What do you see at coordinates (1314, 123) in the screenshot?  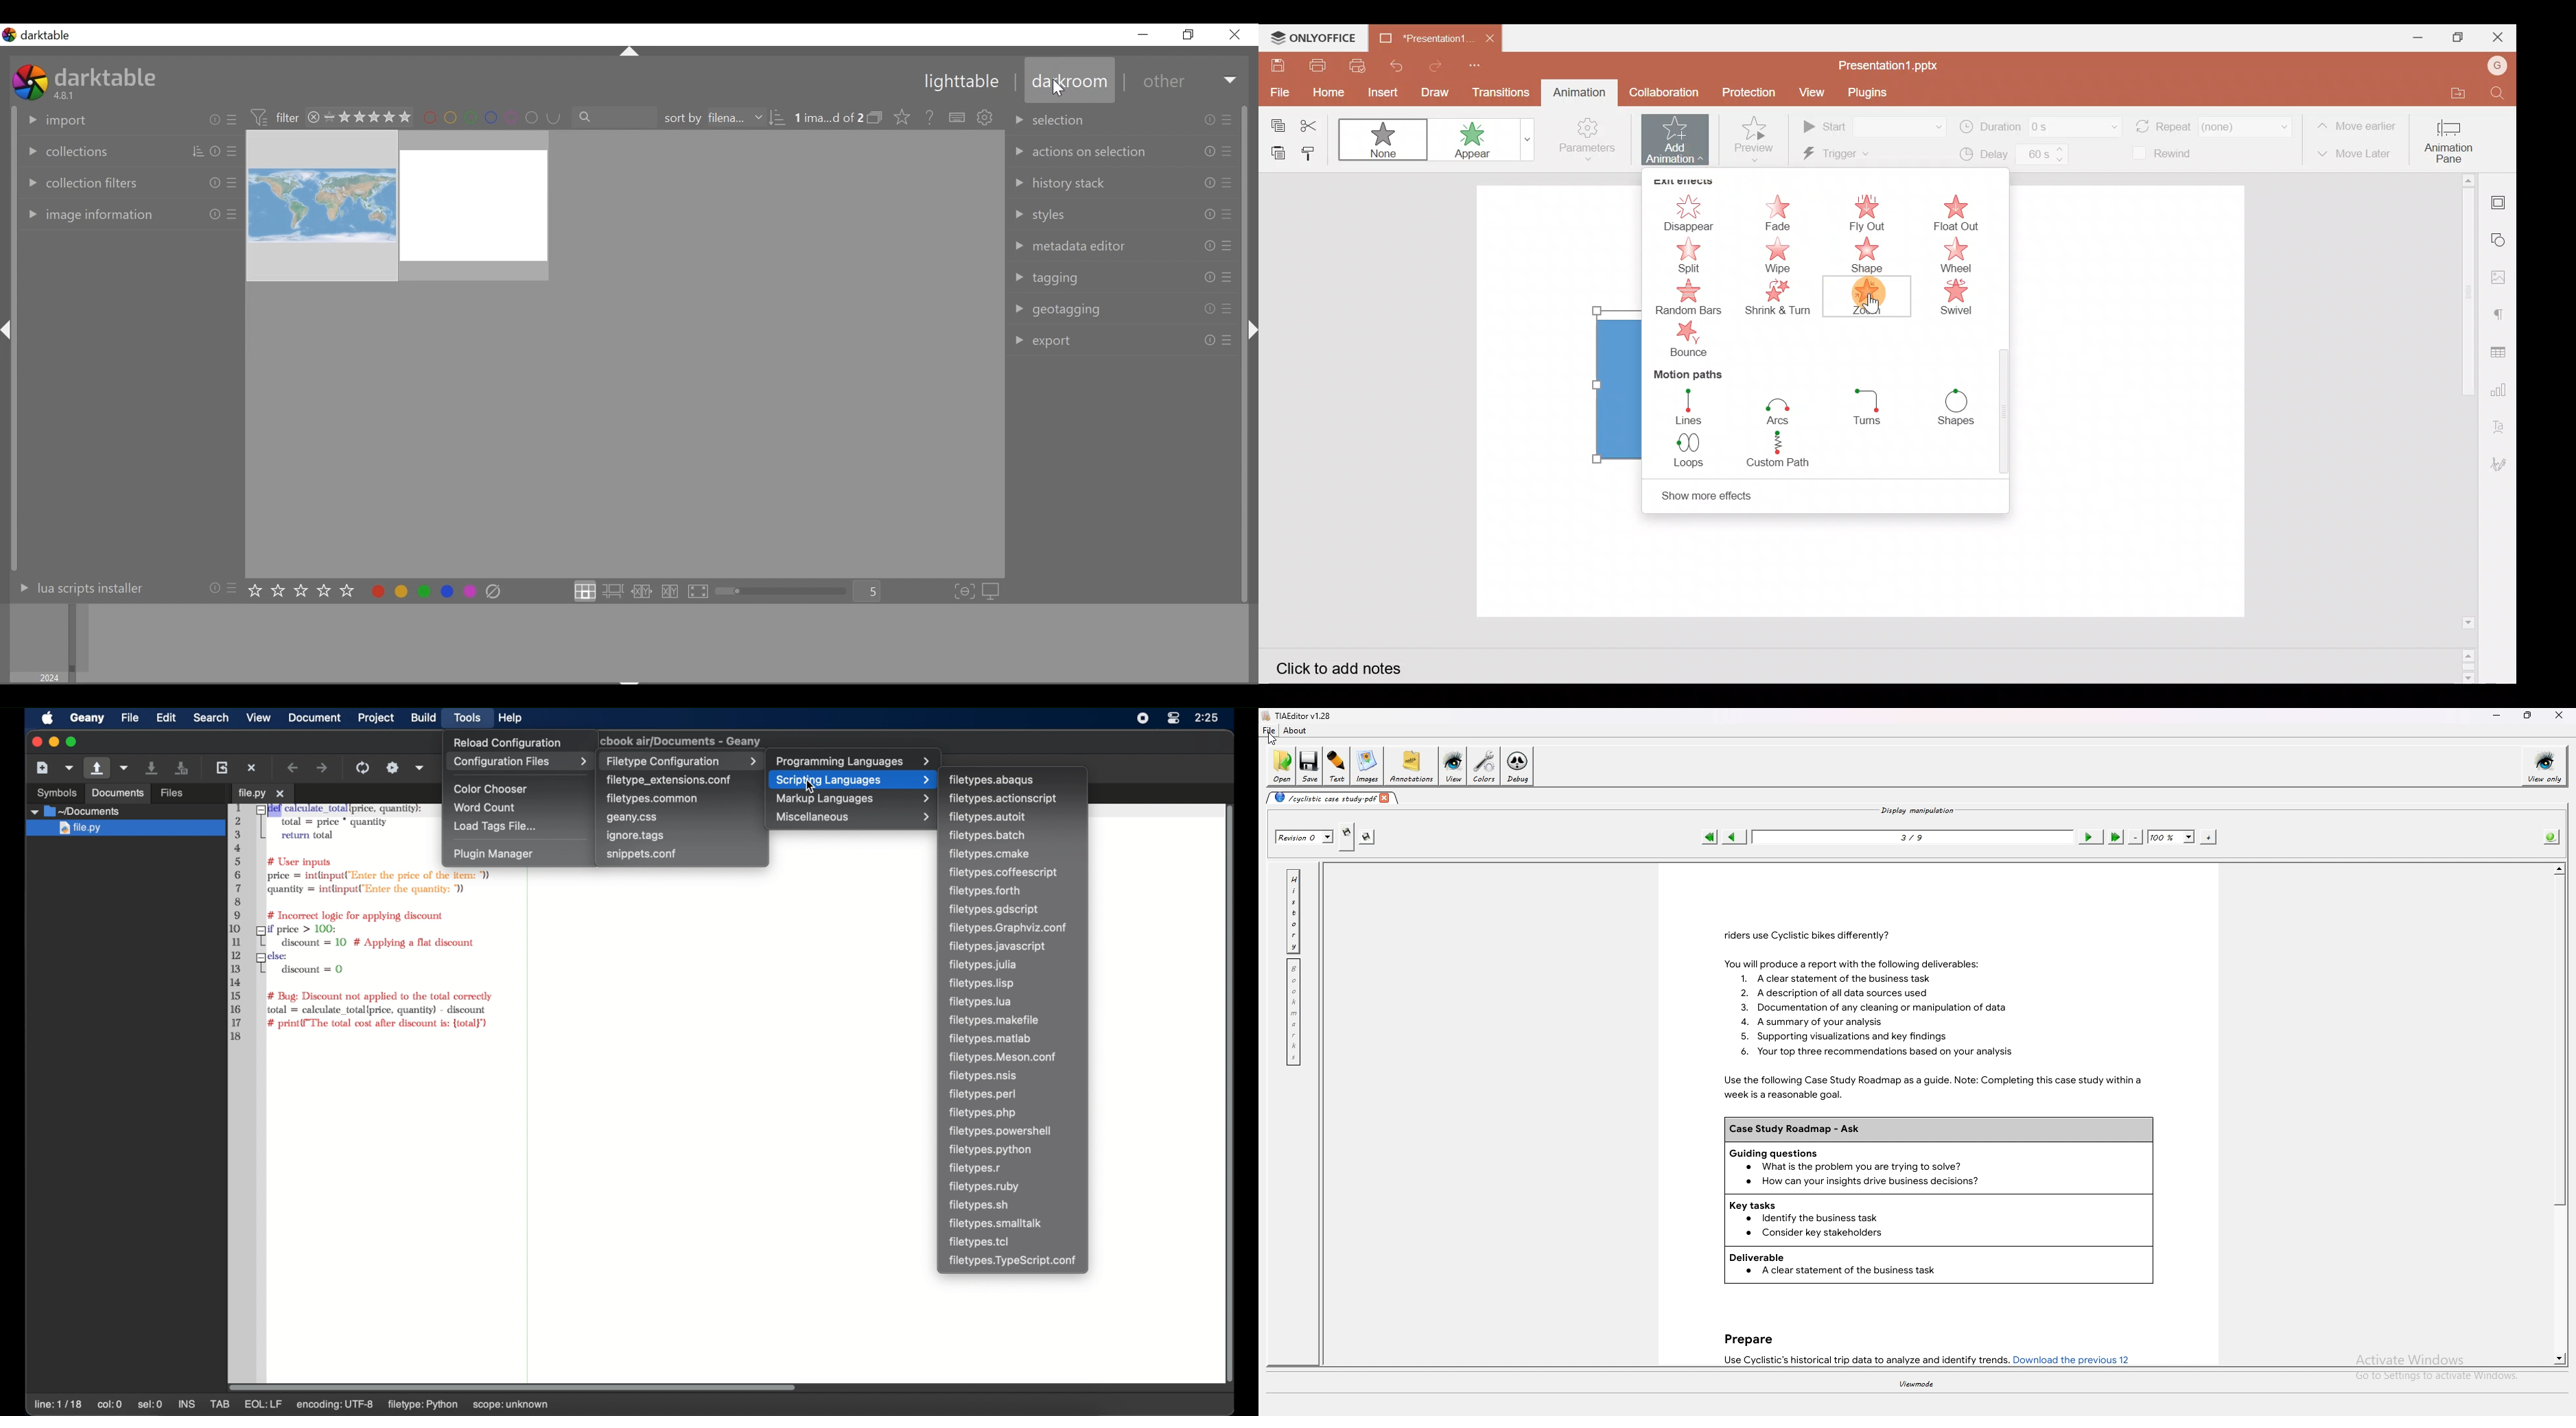 I see `Cut` at bounding box center [1314, 123].